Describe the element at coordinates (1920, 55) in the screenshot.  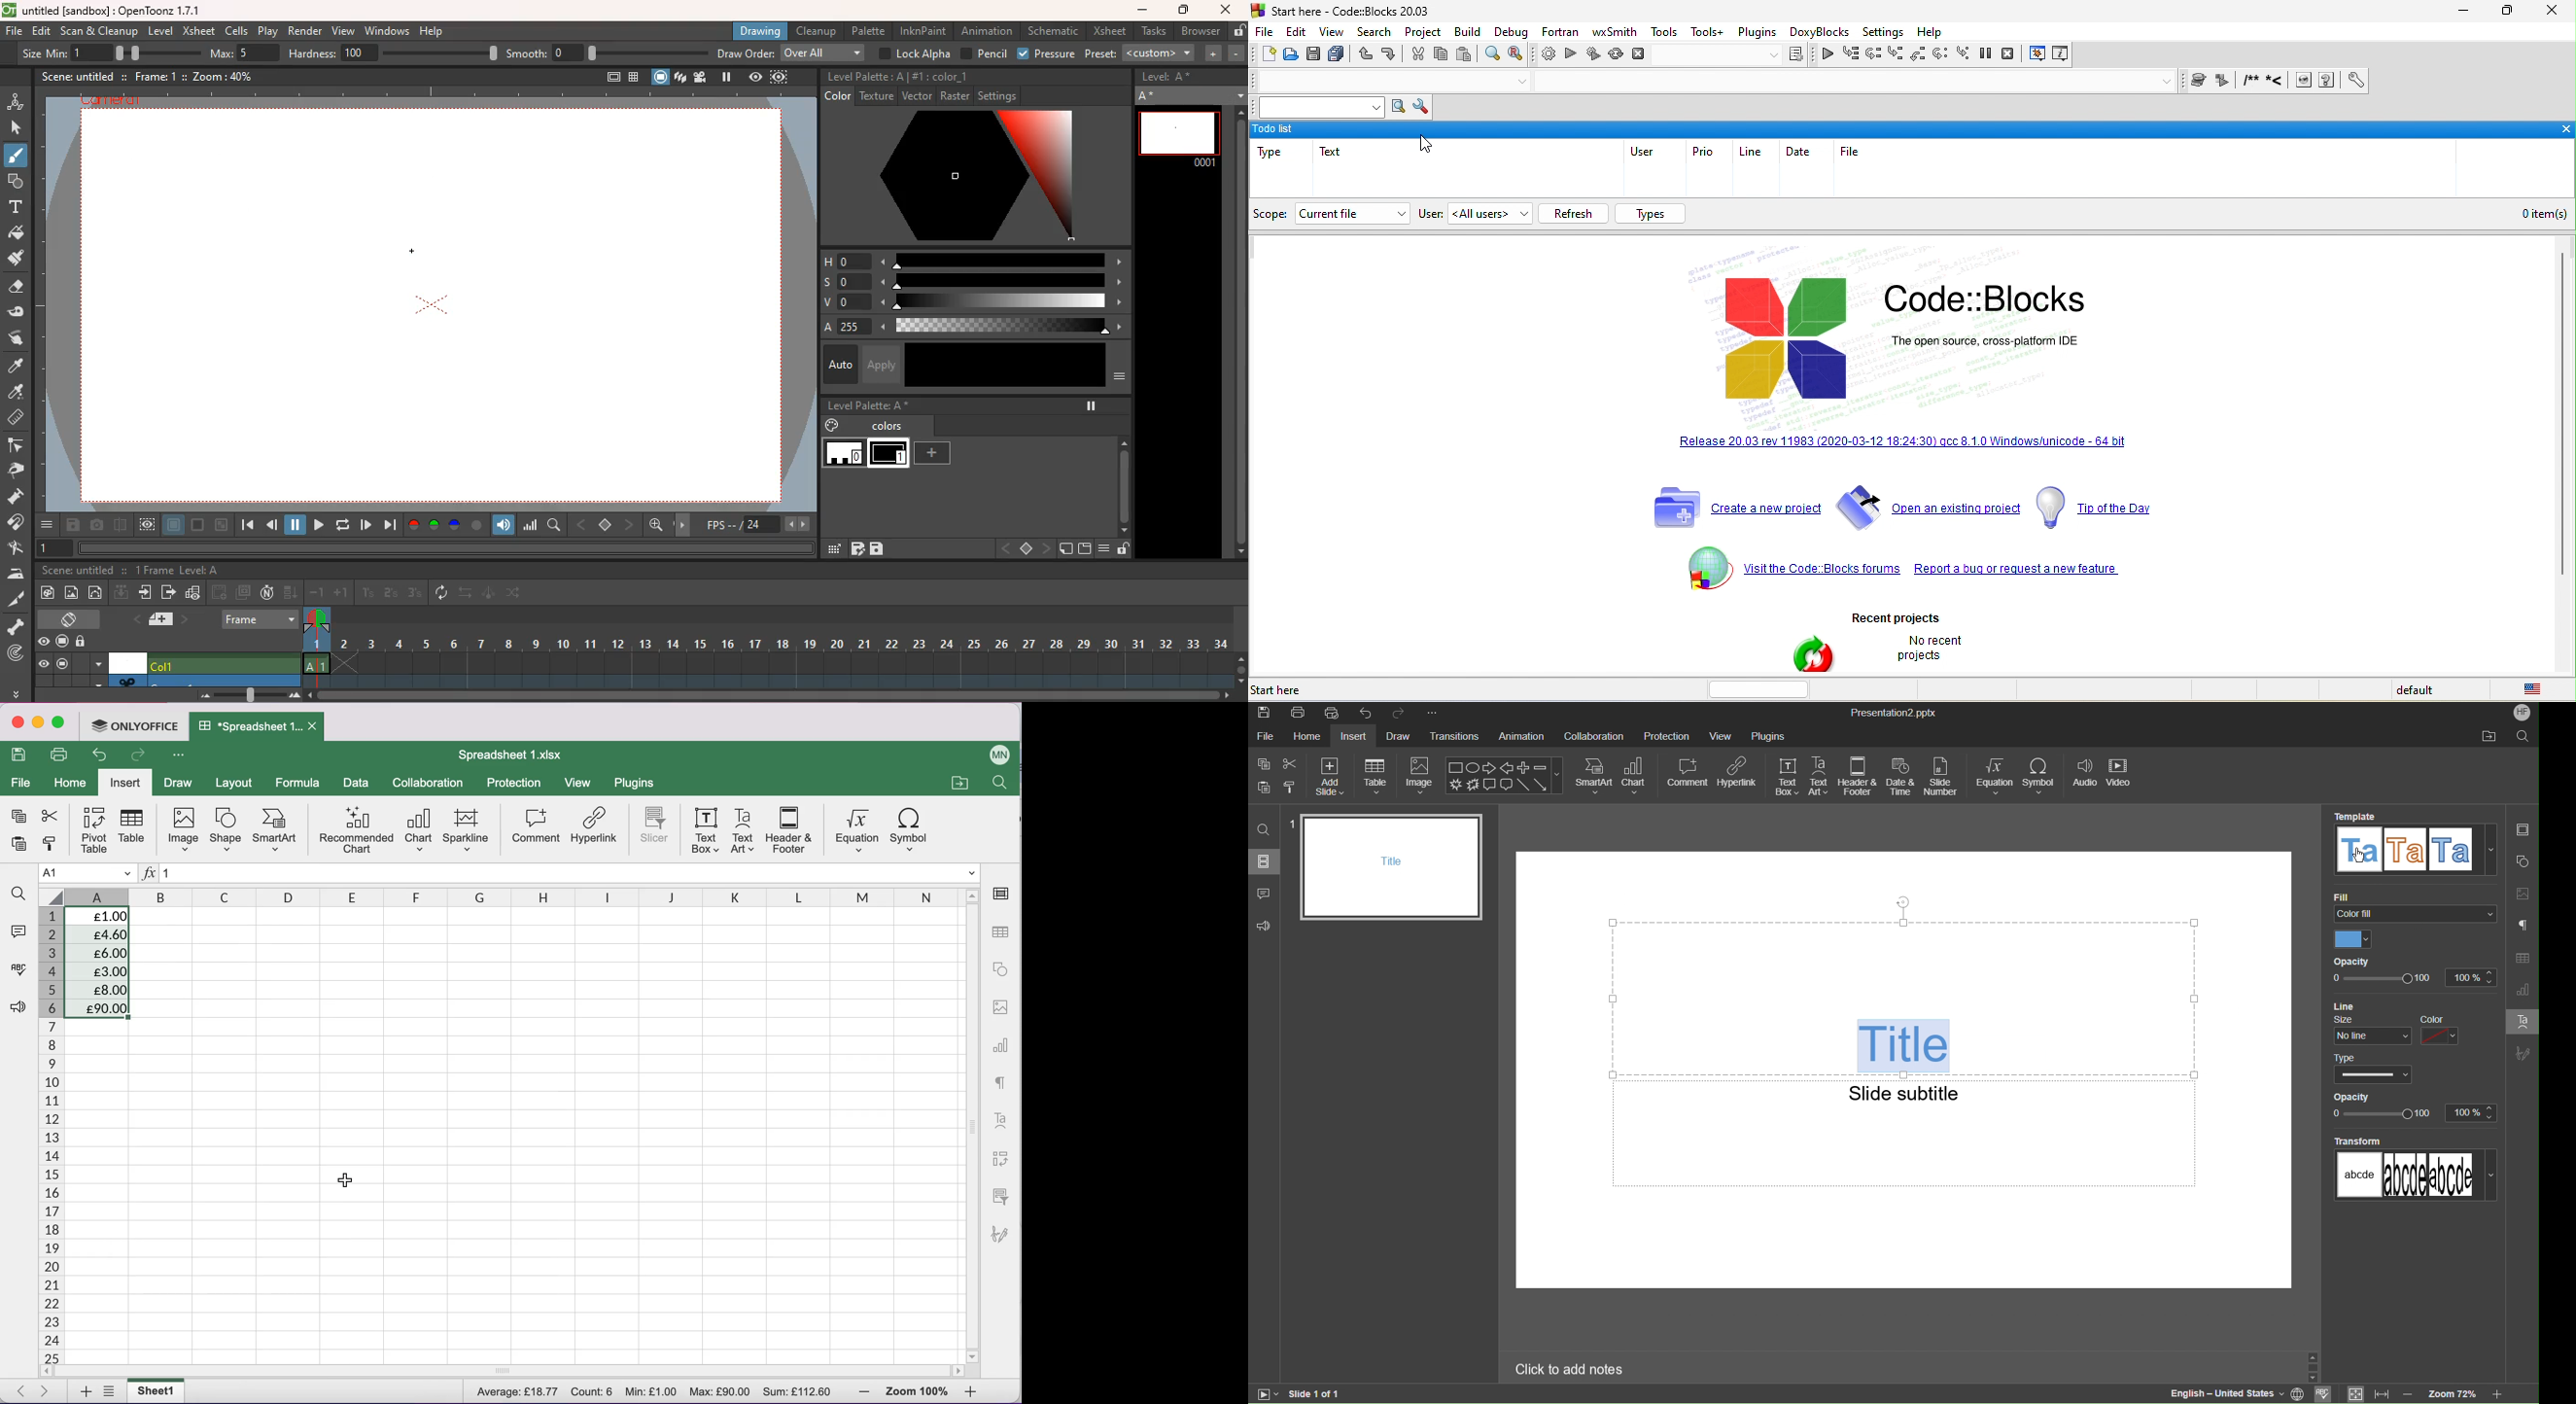
I see `step out` at that location.